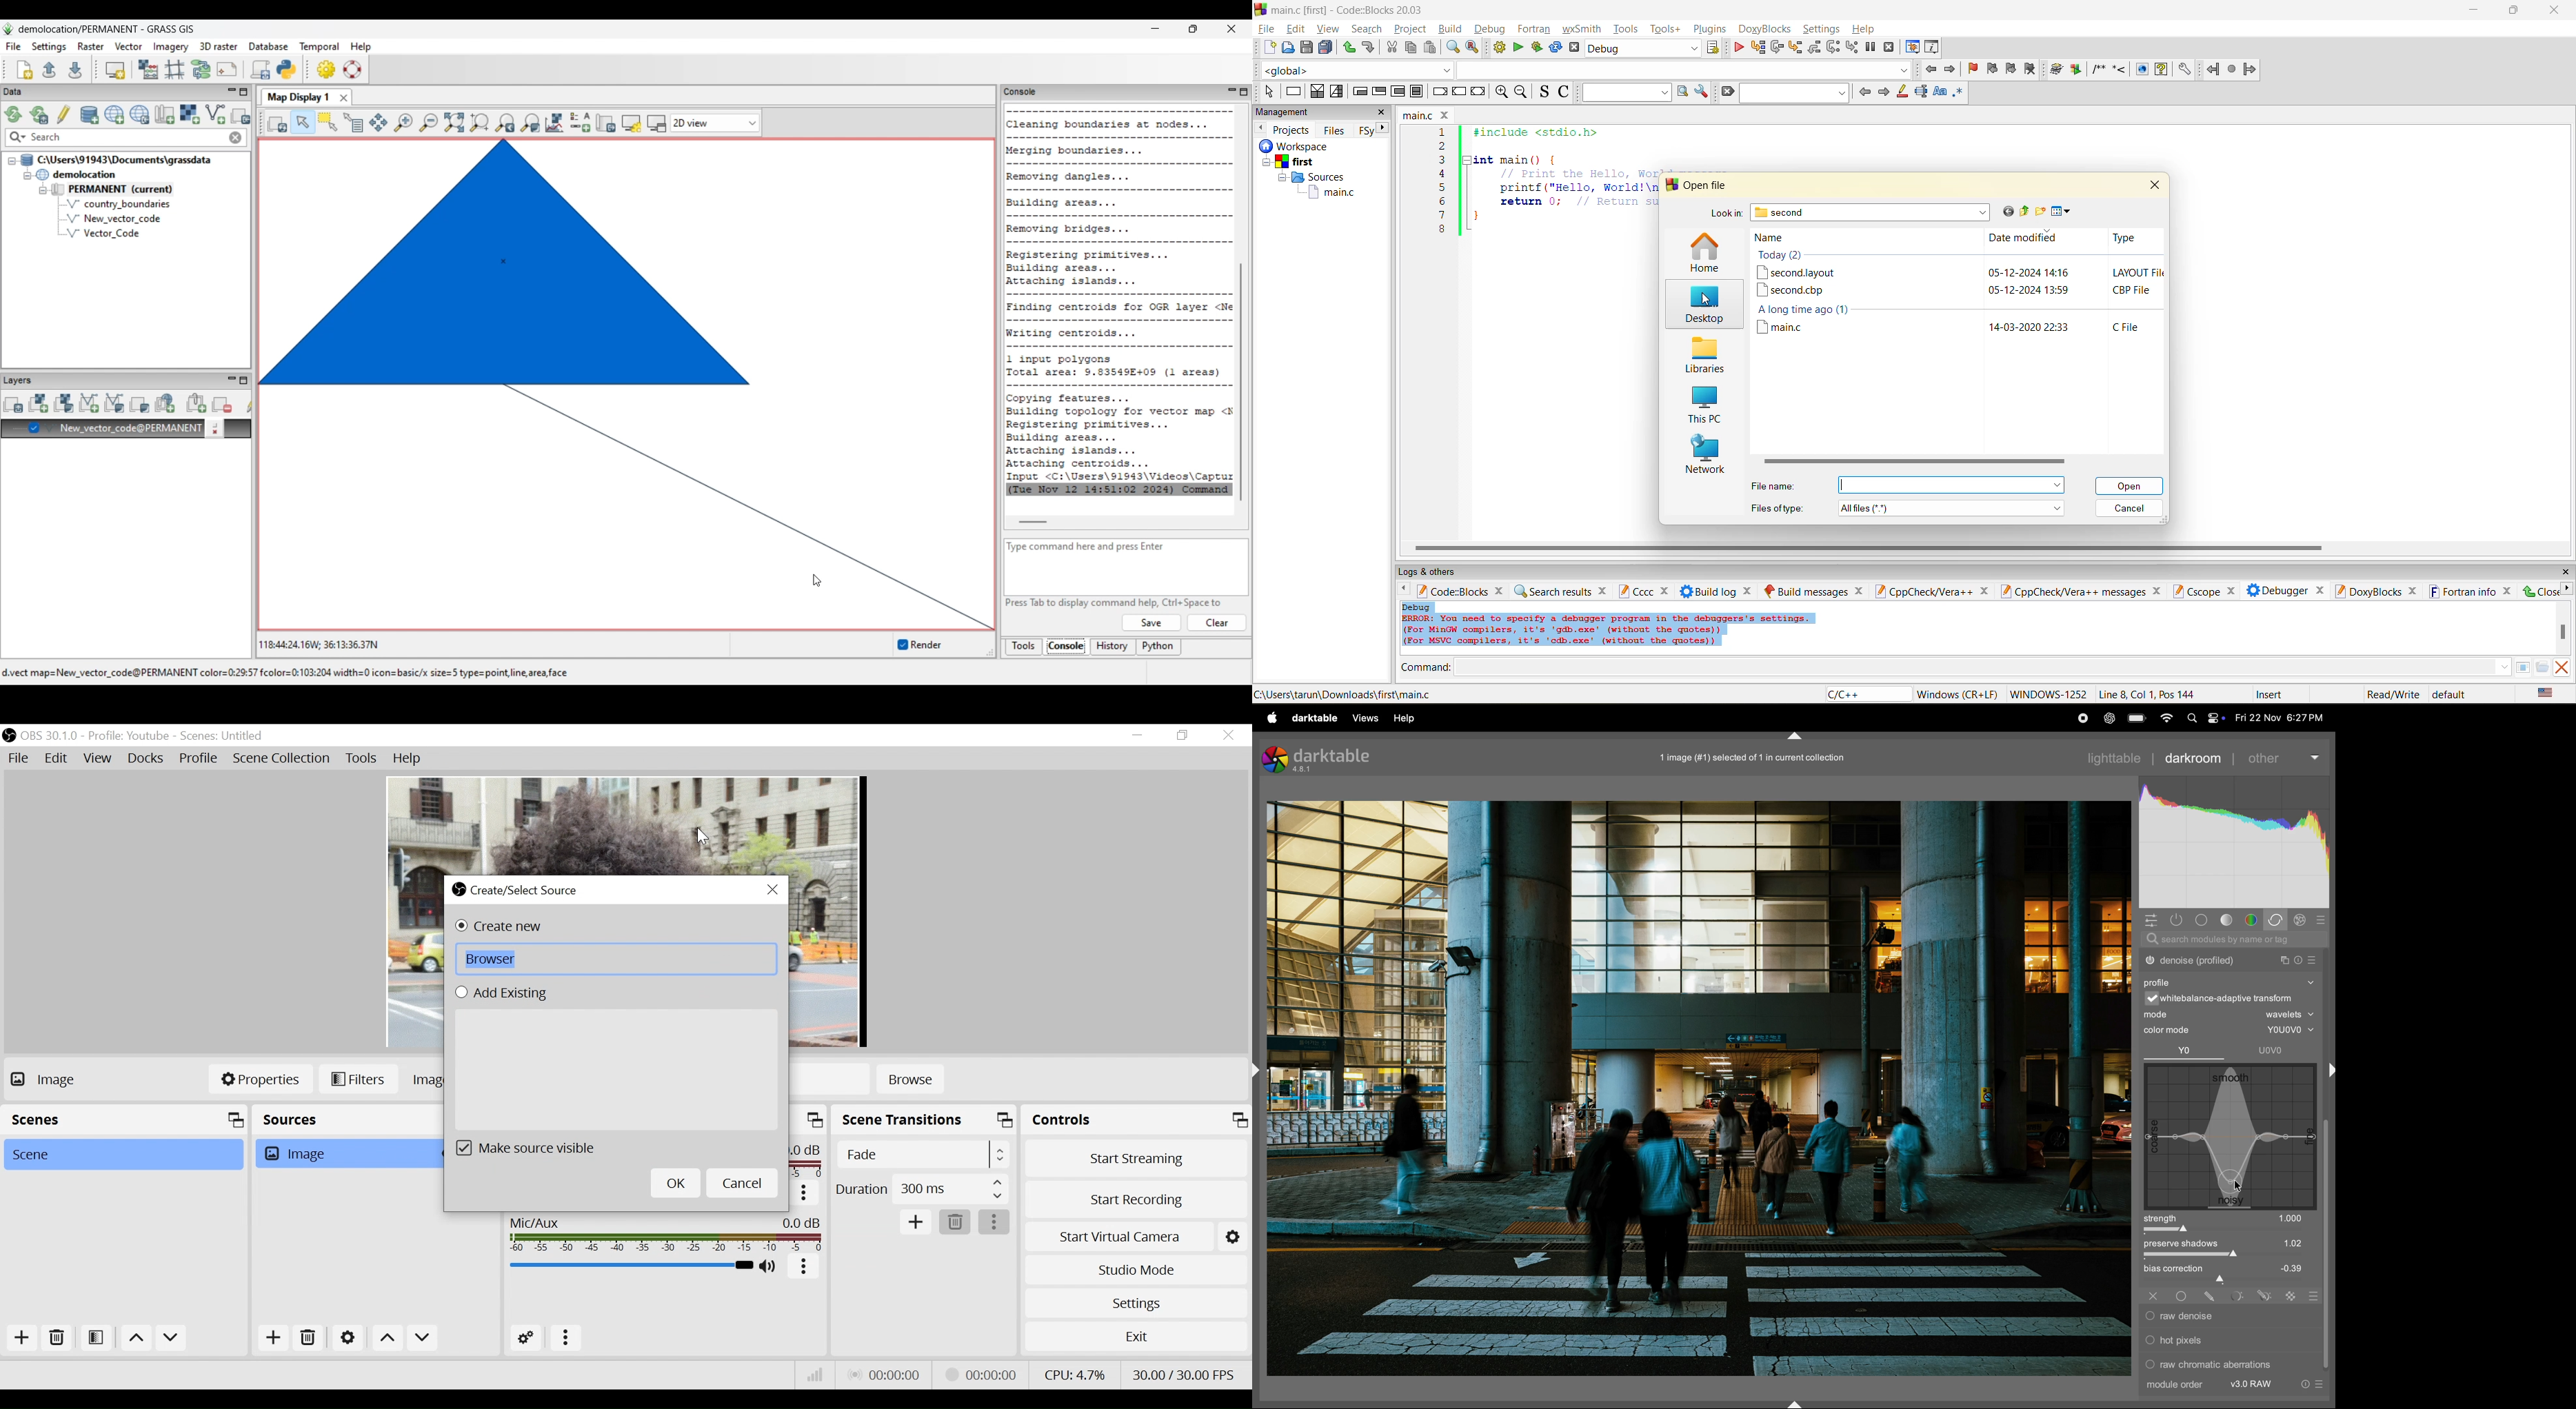  I want to click on second.layout file, so click(1796, 272).